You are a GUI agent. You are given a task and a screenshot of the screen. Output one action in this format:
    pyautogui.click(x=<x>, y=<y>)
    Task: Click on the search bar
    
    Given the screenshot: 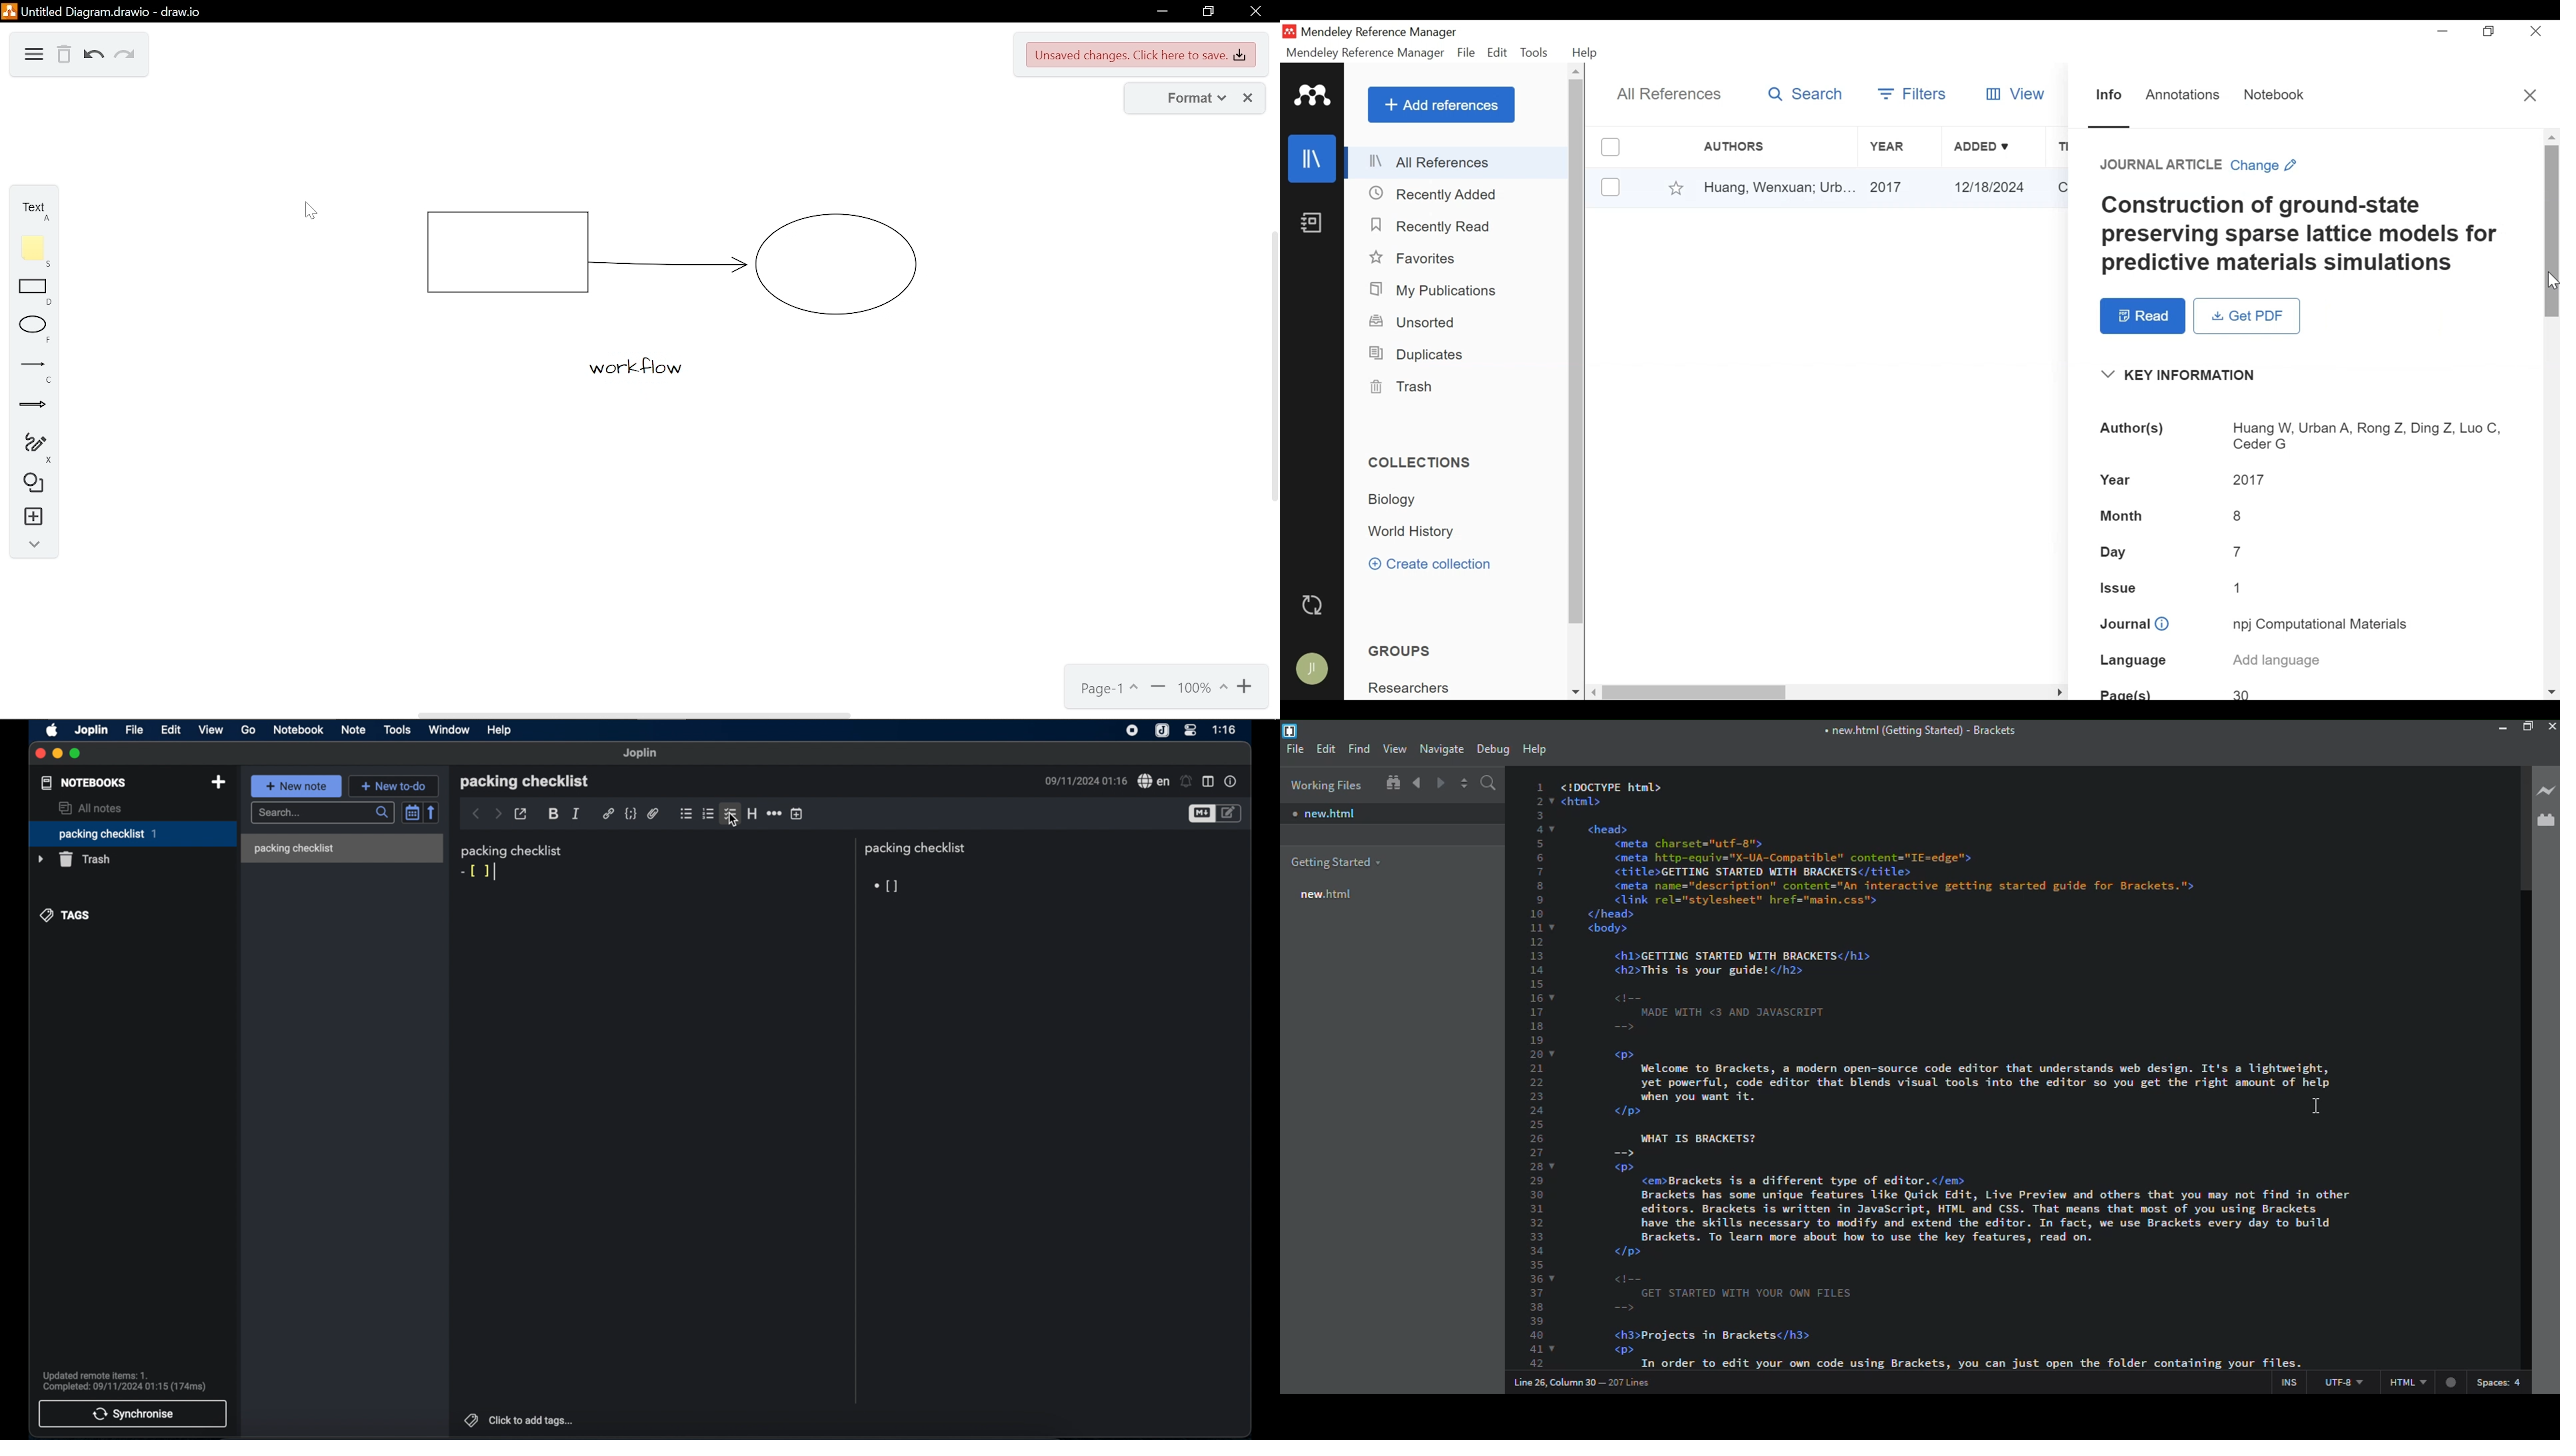 What is the action you would take?
    pyautogui.click(x=322, y=813)
    